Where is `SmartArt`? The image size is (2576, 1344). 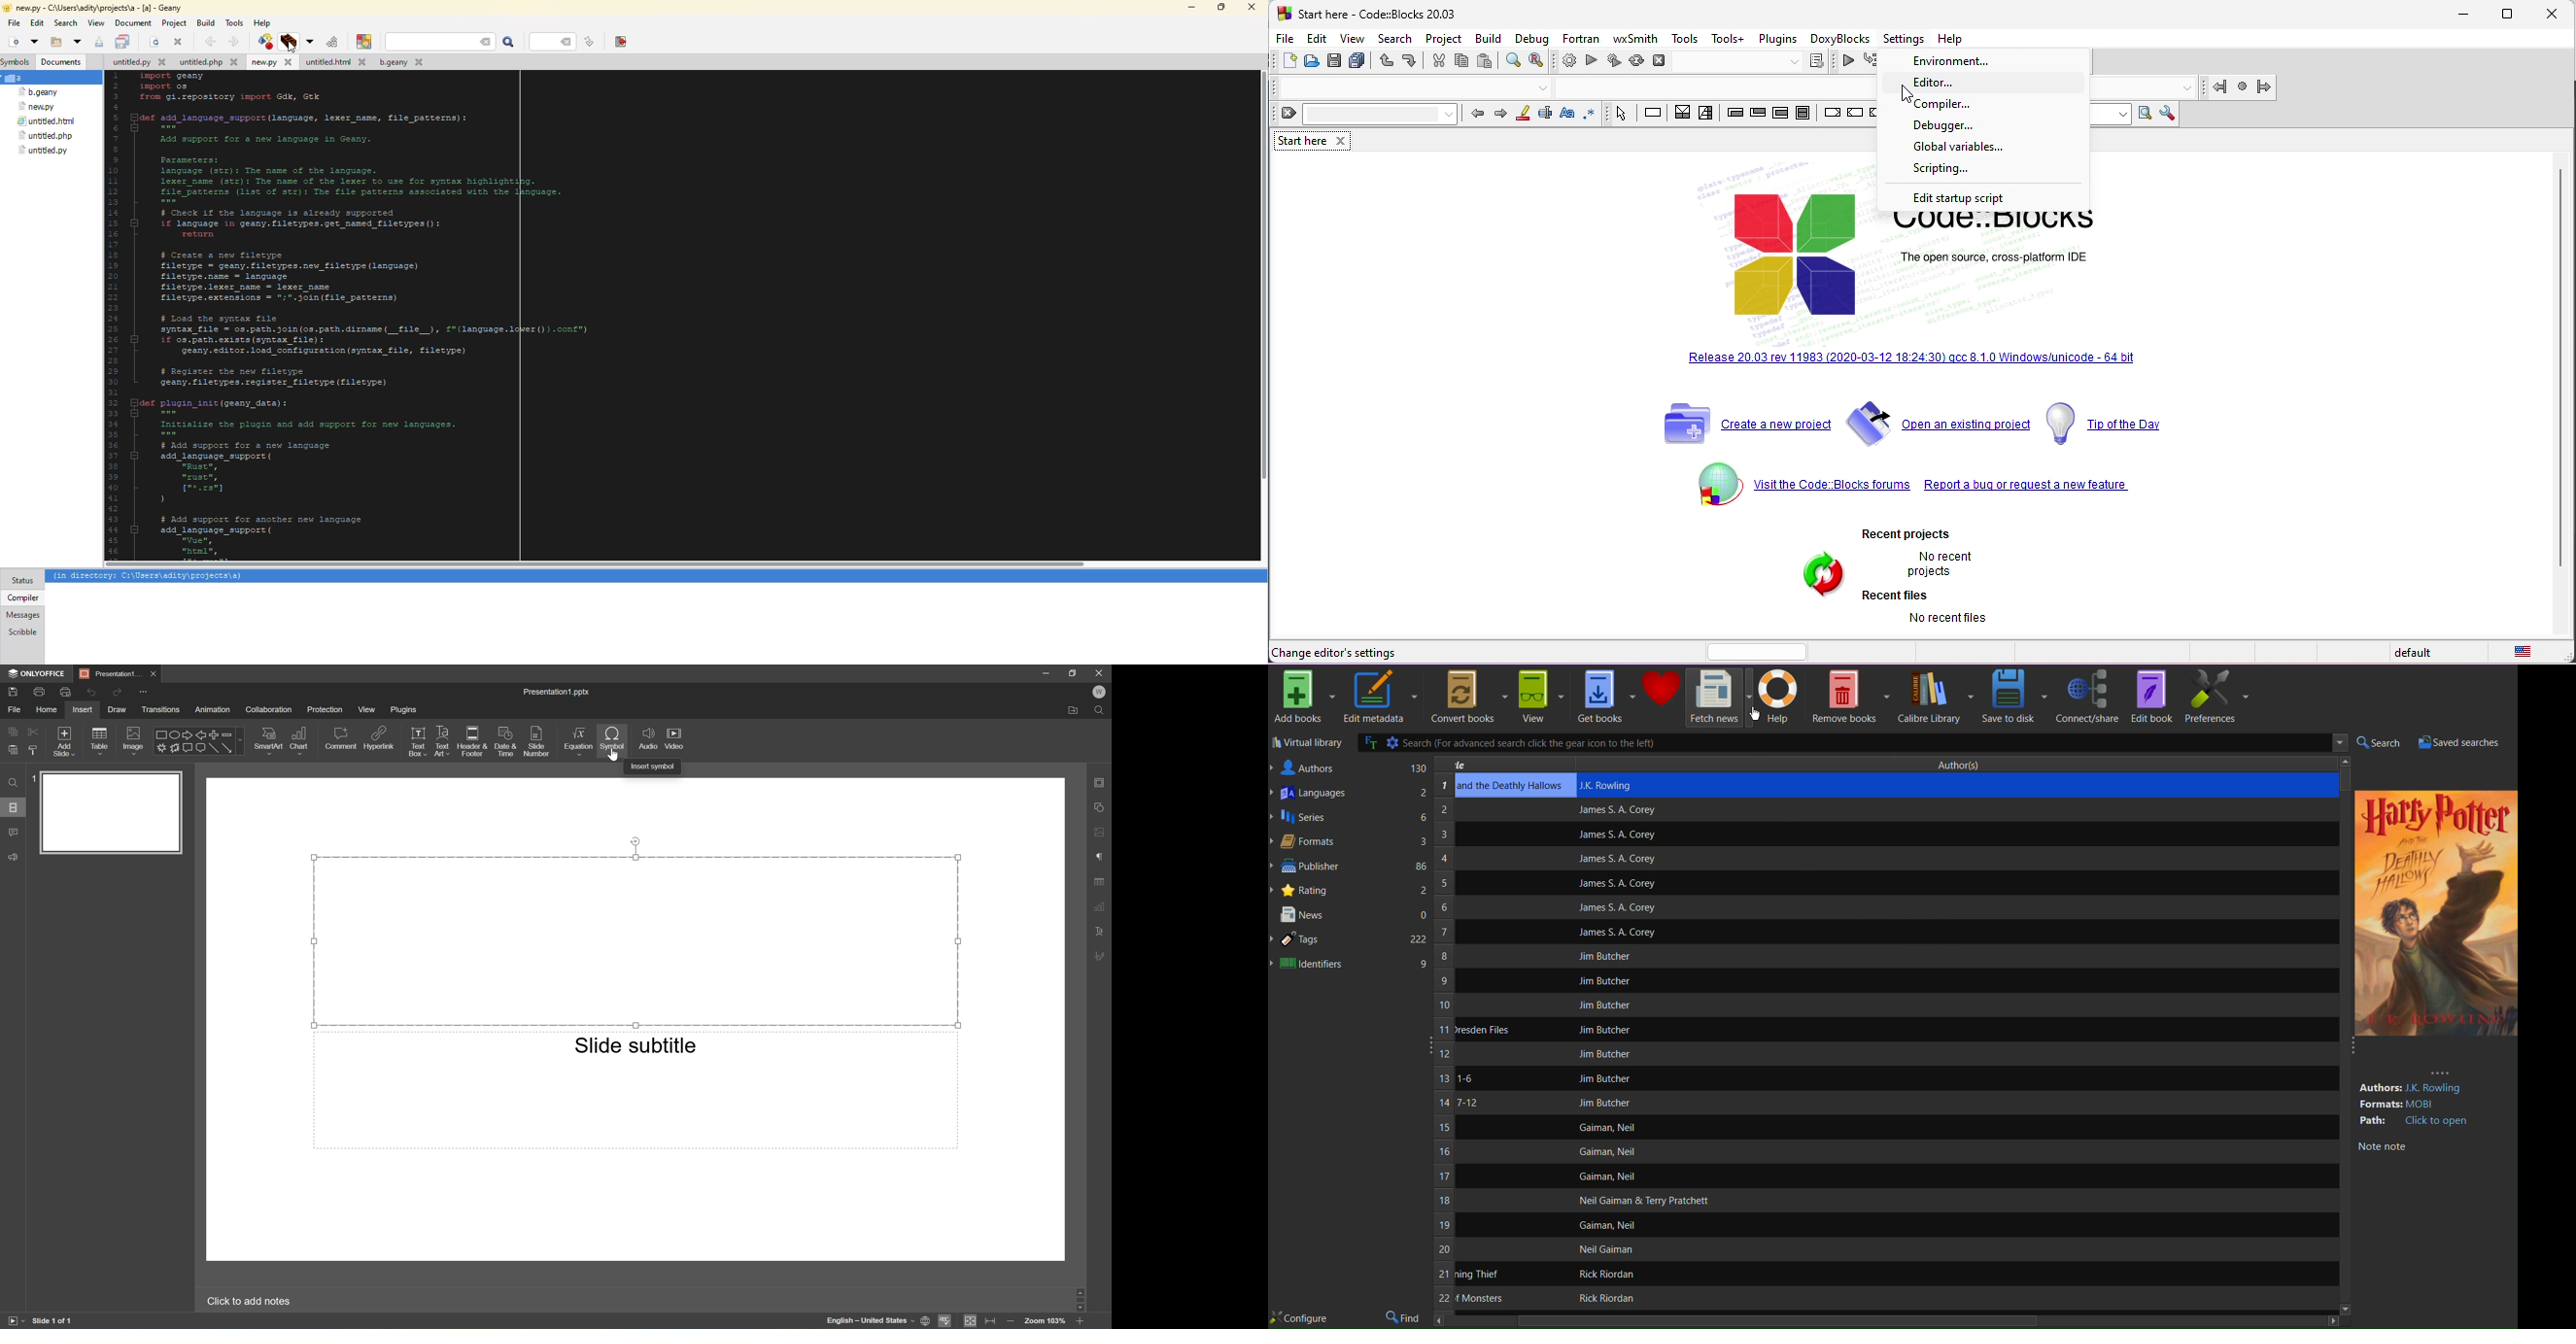 SmartArt is located at coordinates (271, 740).